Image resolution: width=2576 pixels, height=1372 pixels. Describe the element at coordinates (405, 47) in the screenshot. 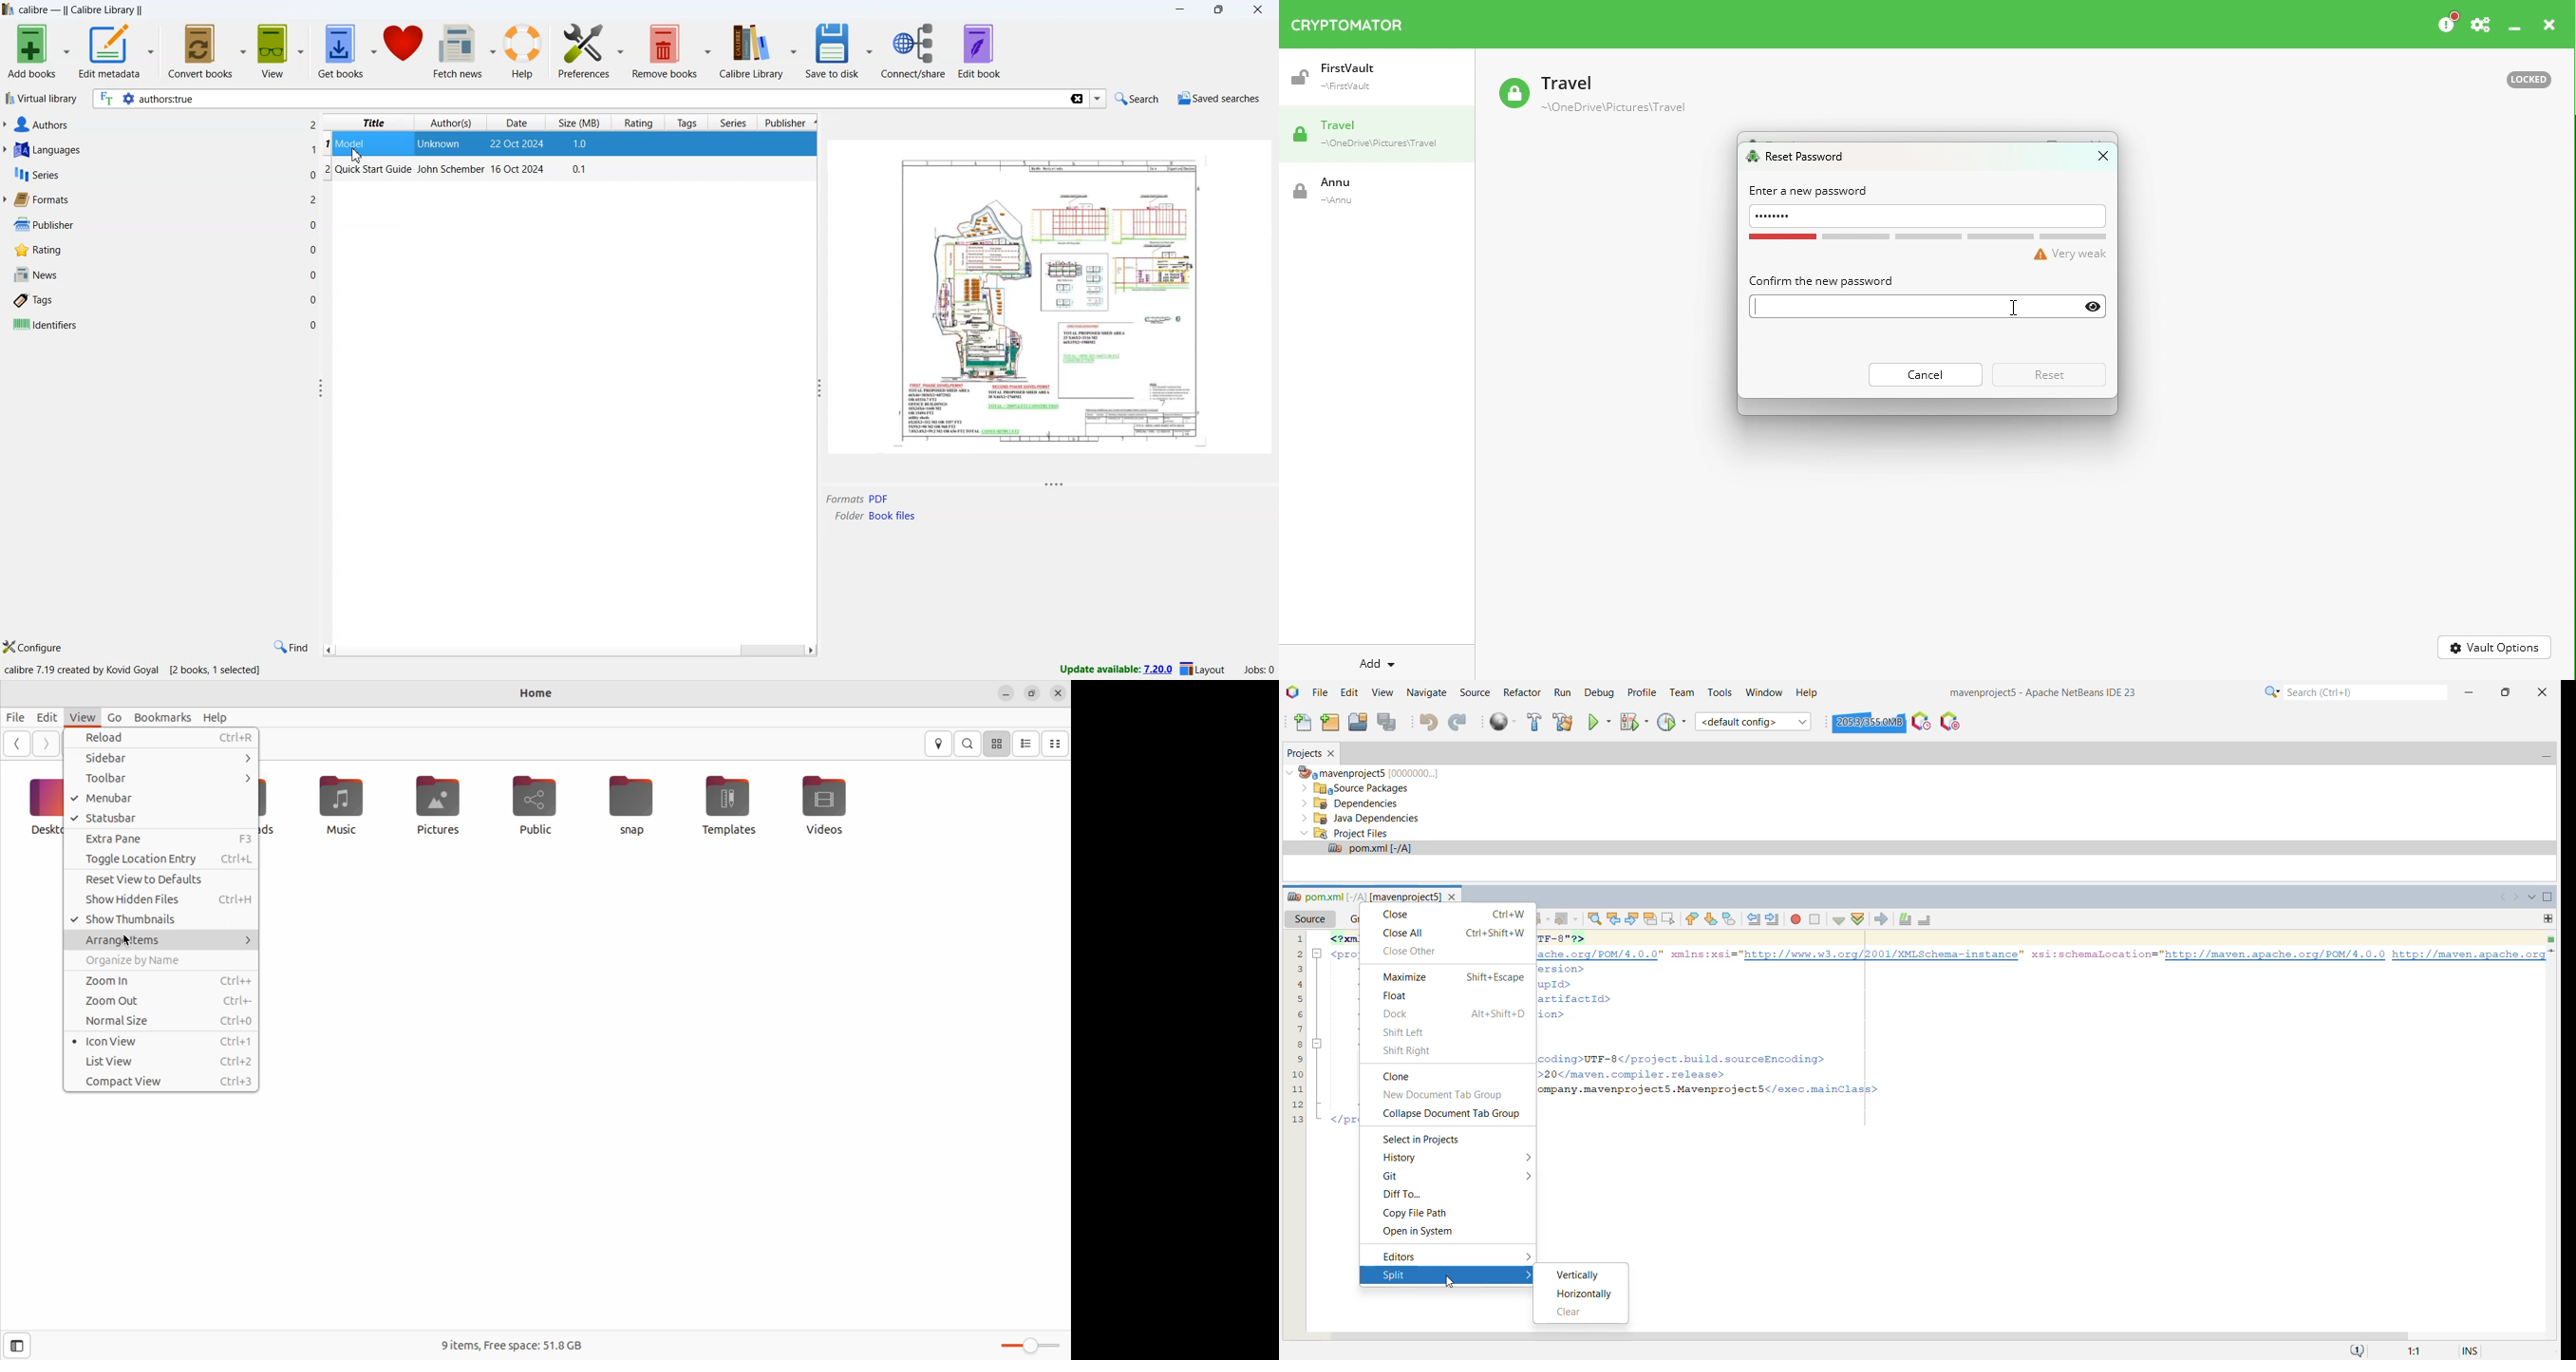

I see `donate to support calibre` at that location.